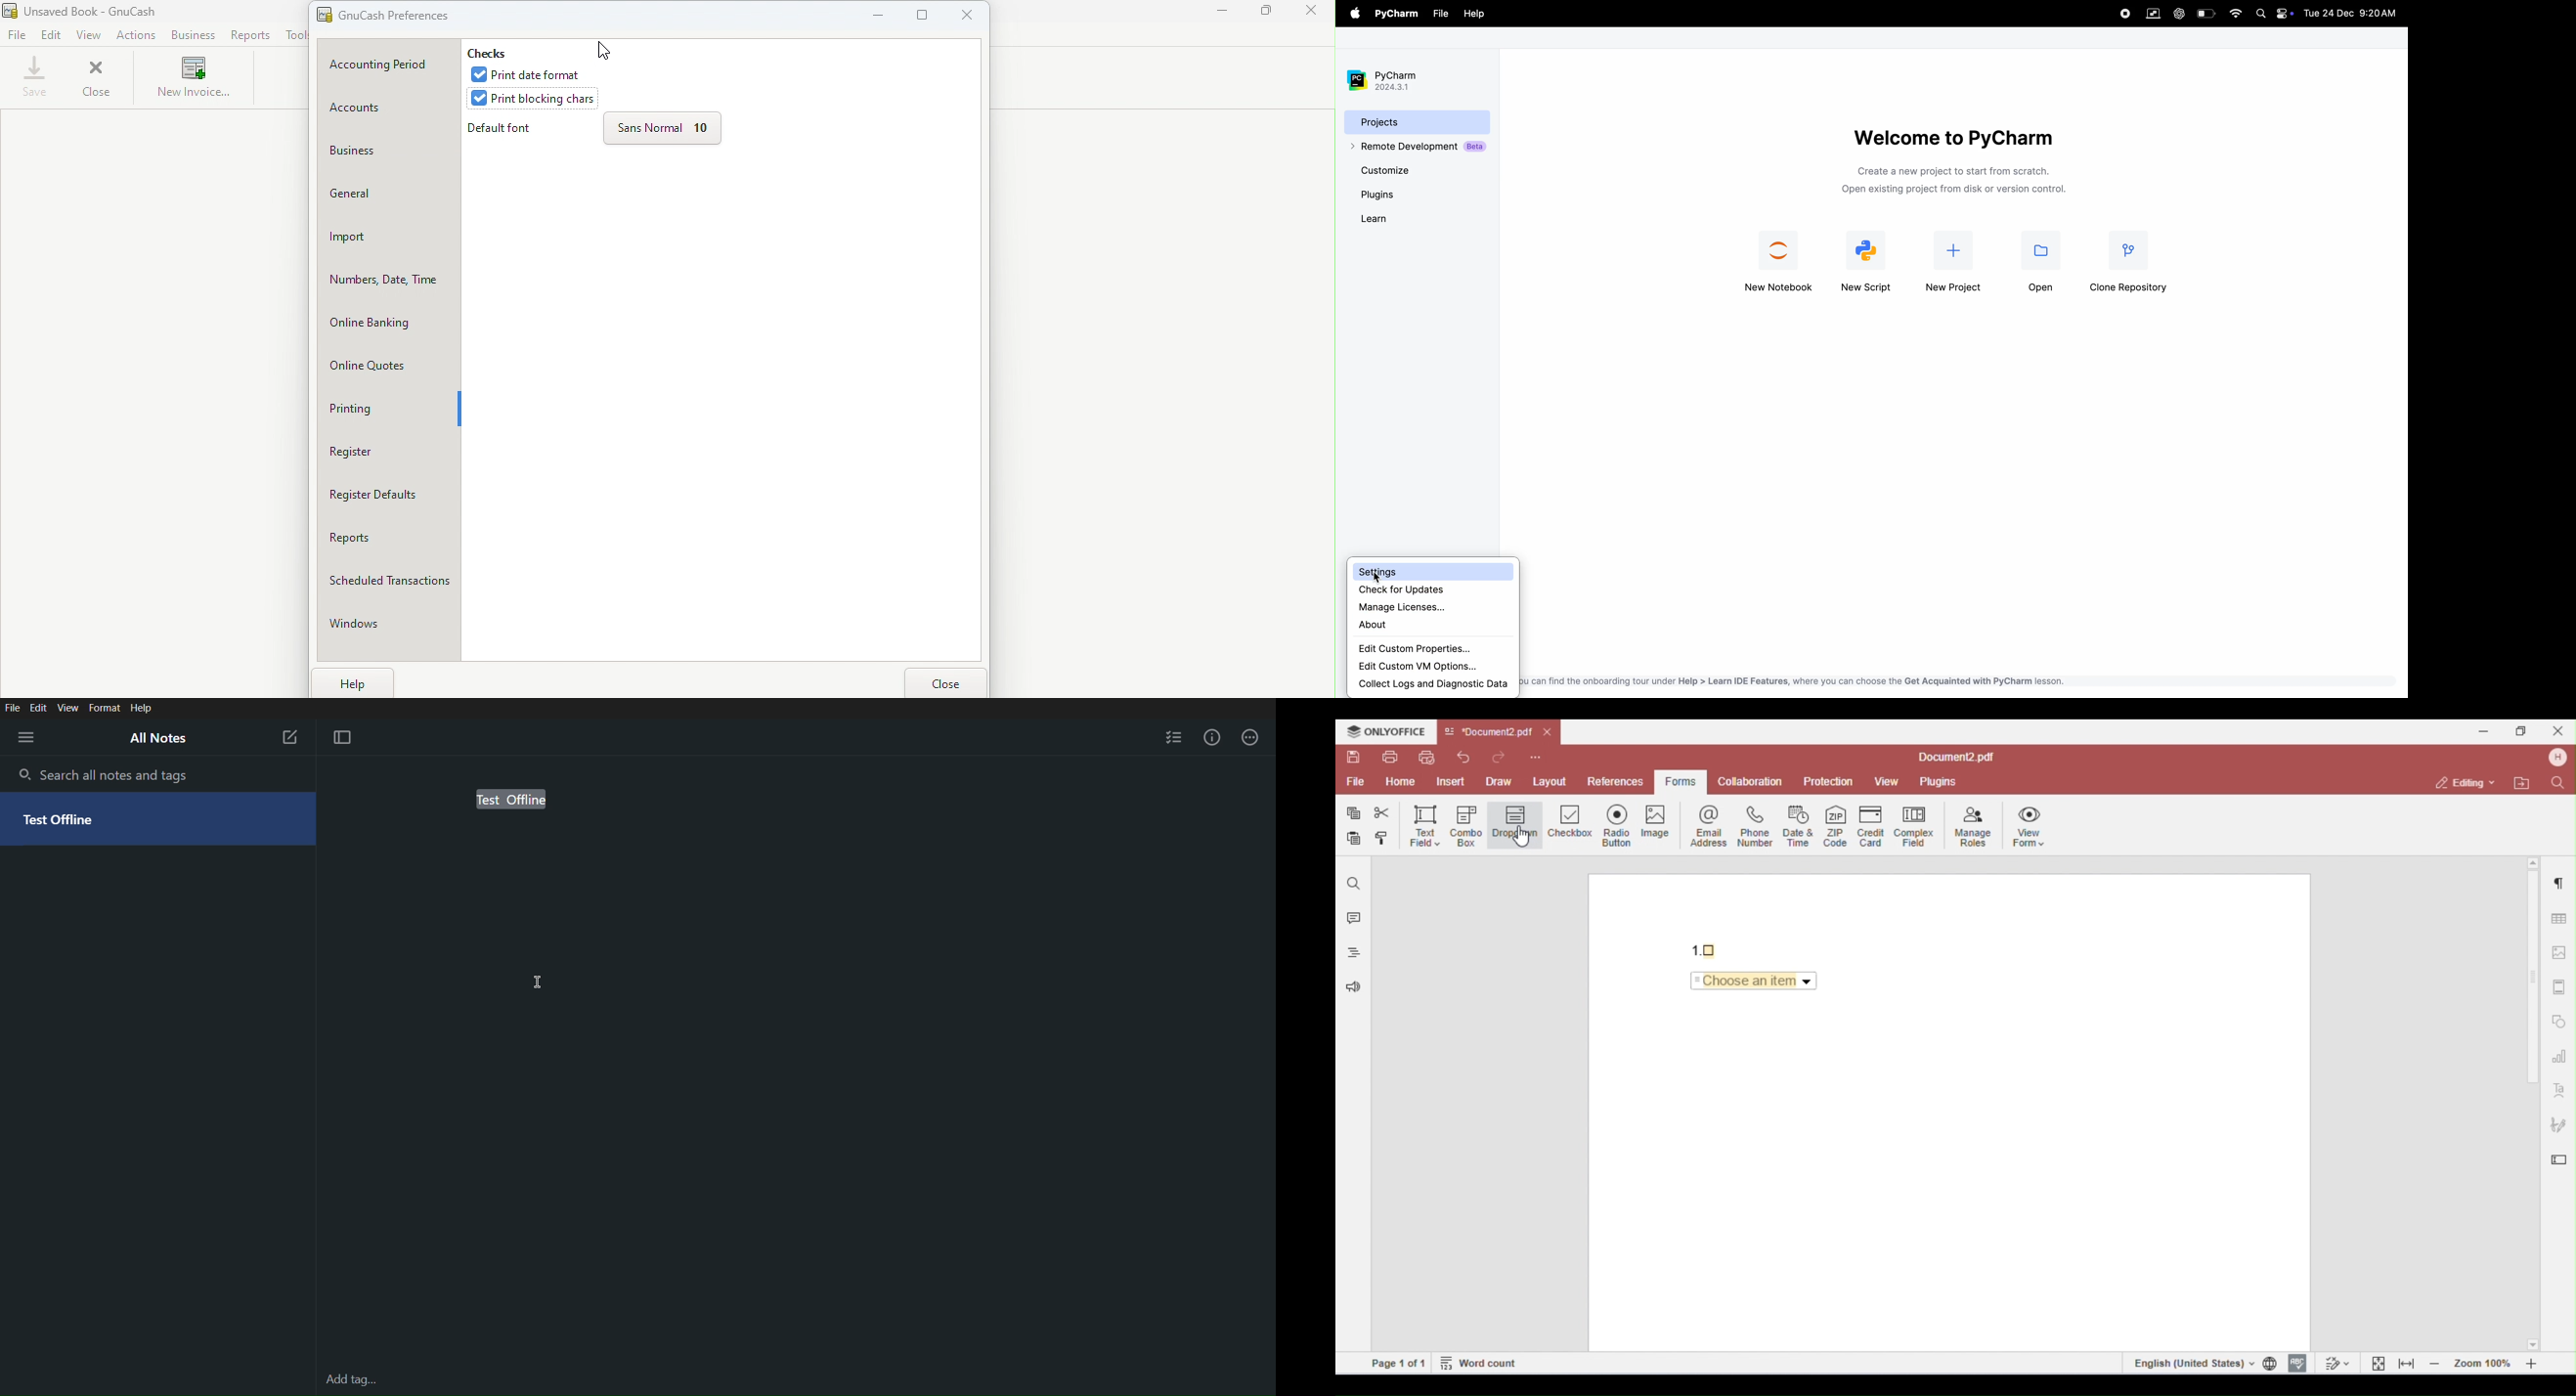 The height and width of the screenshot is (1400, 2576). What do you see at coordinates (1218, 15) in the screenshot?
I see `Minimize` at bounding box center [1218, 15].